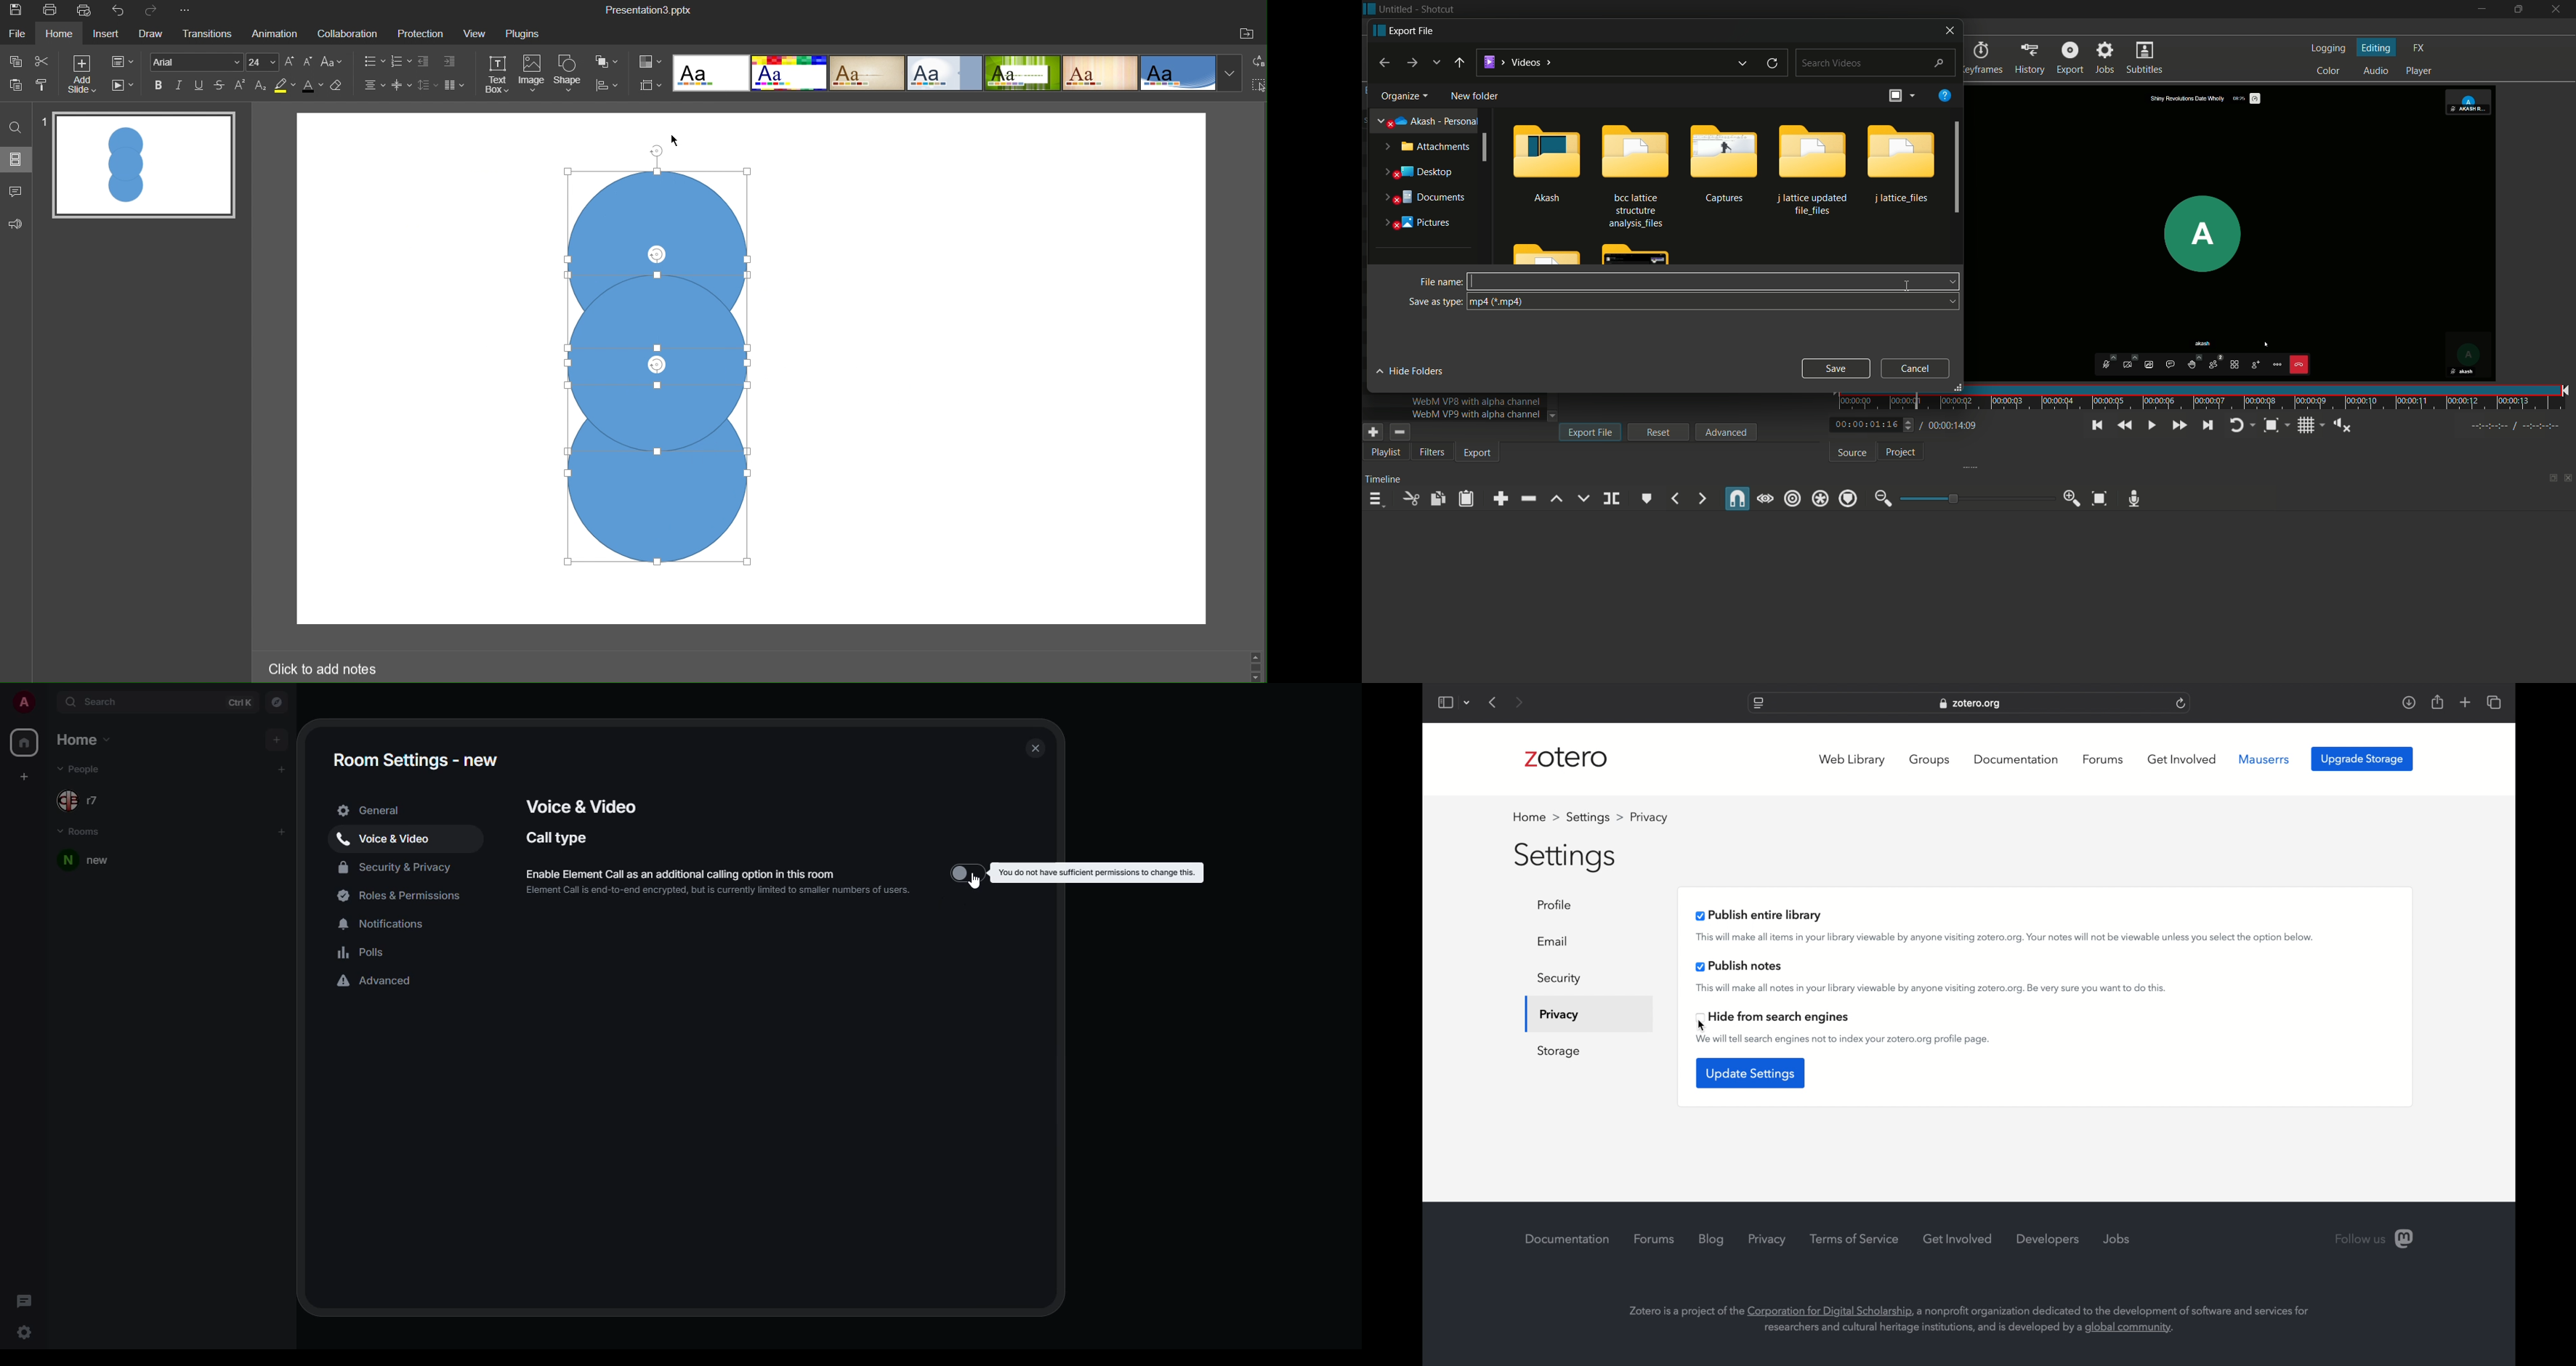 This screenshot has height=1372, width=2576. Describe the element at coordinates (265, 860) in the screenshot. I see `room options` at that location.